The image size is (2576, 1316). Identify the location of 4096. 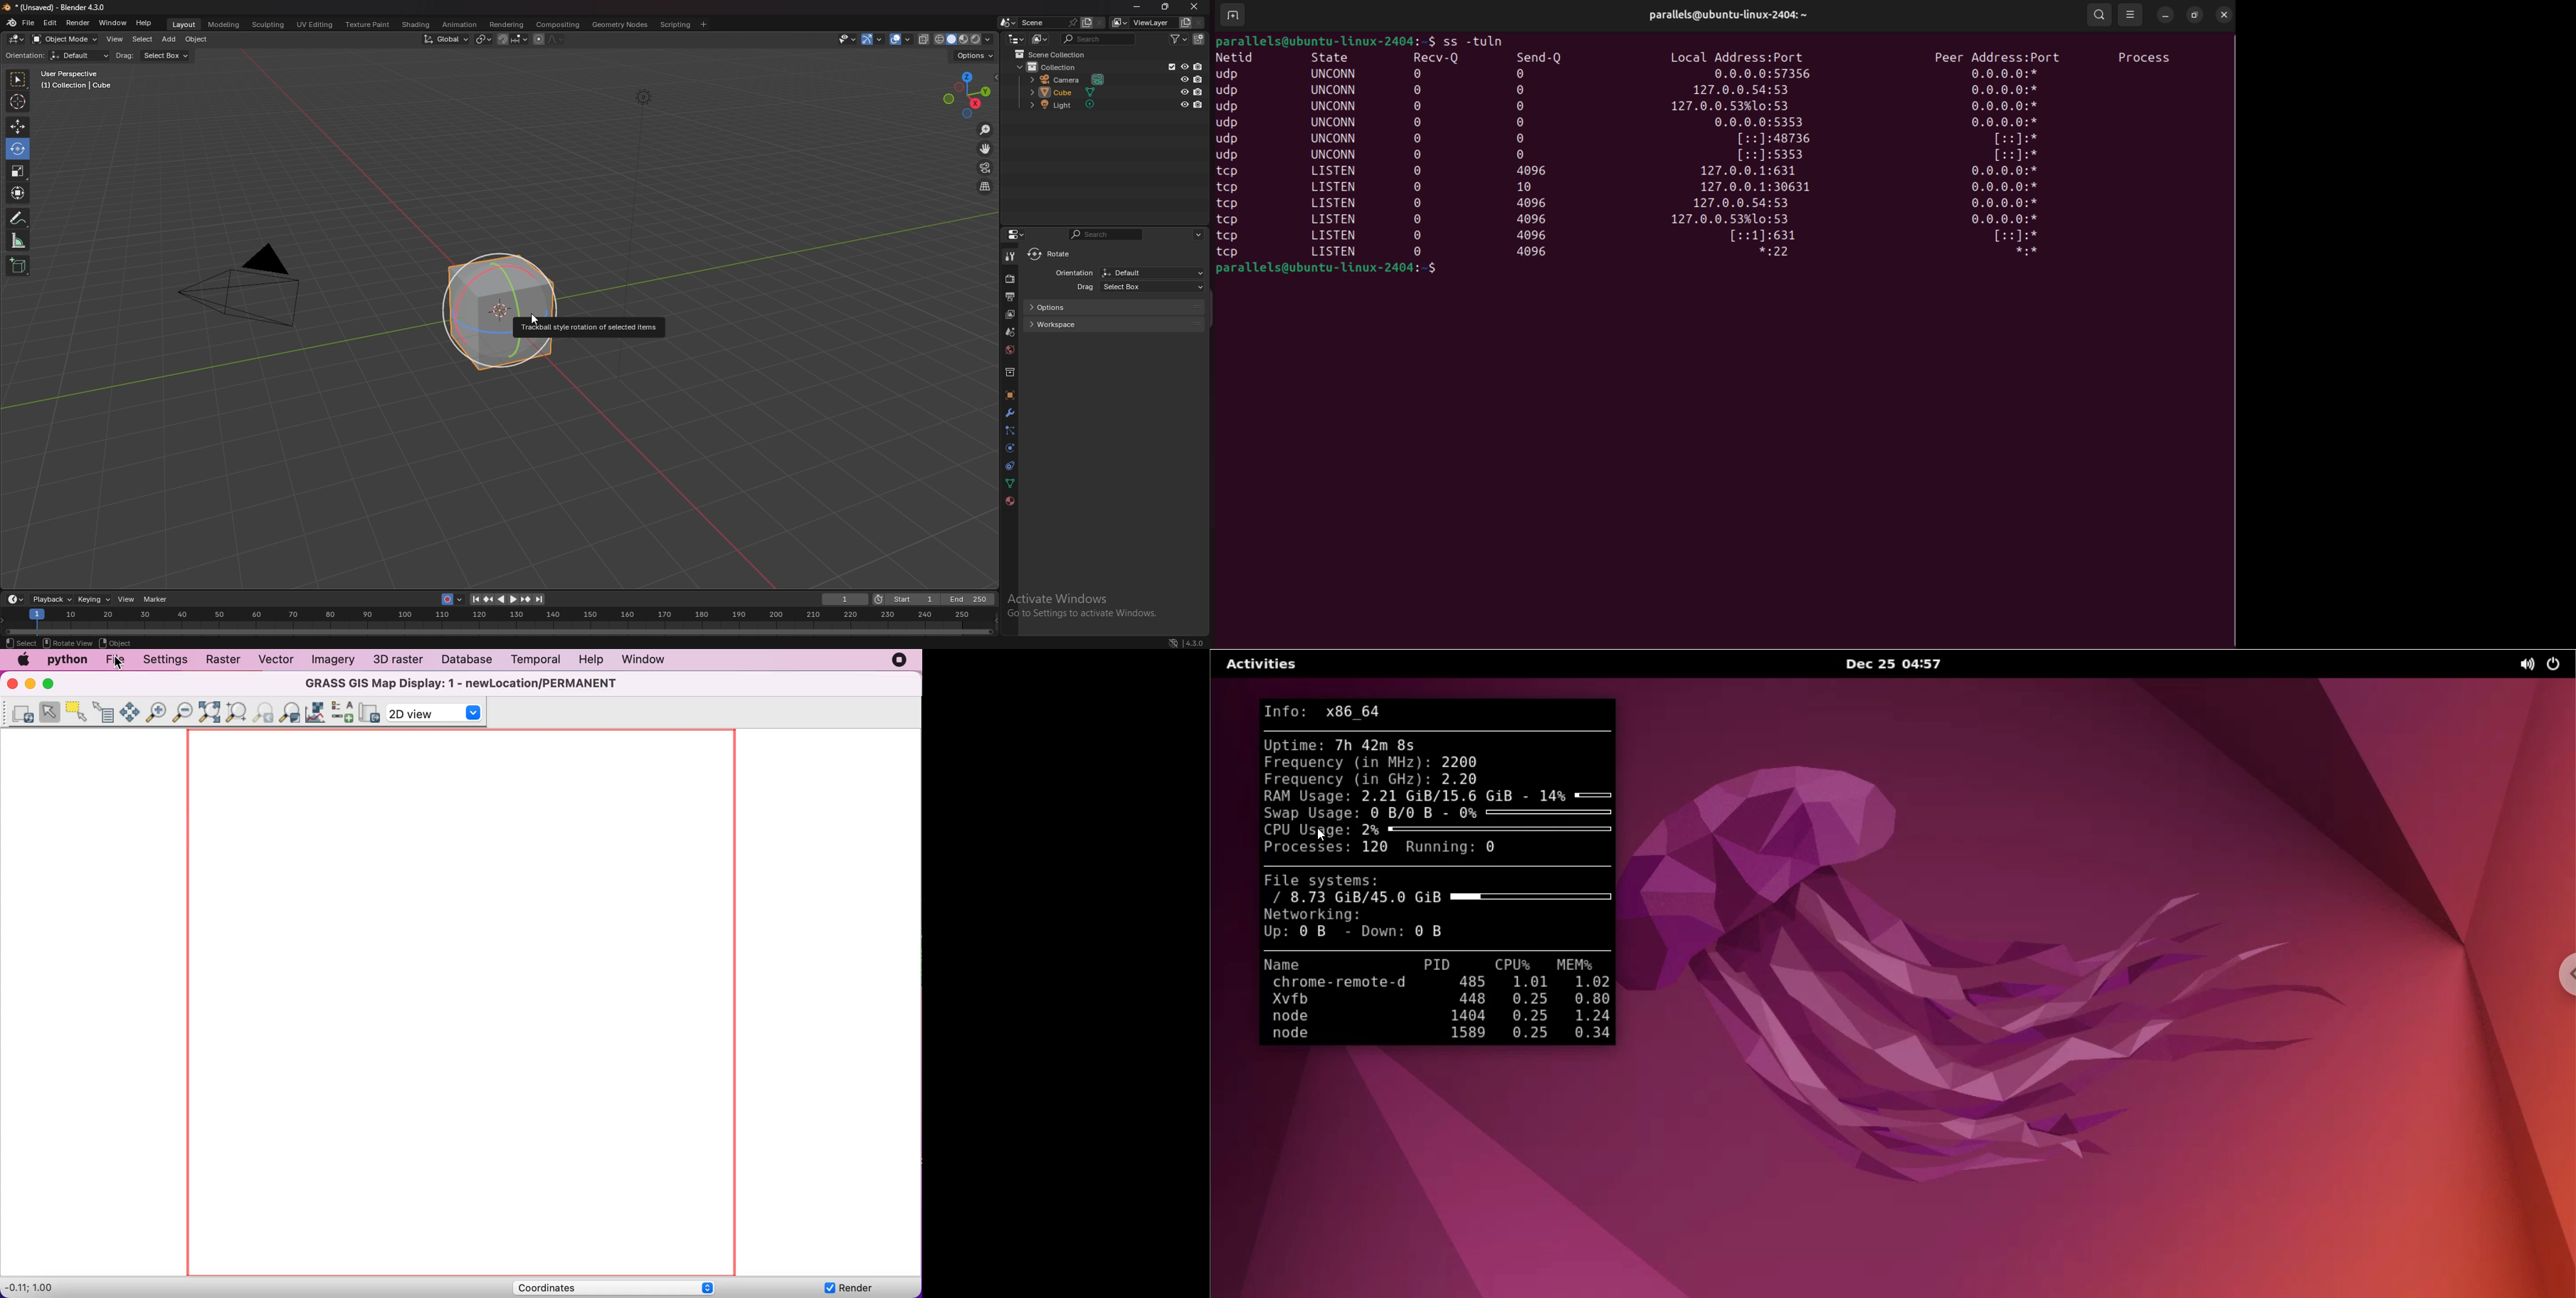
(1535, 251).